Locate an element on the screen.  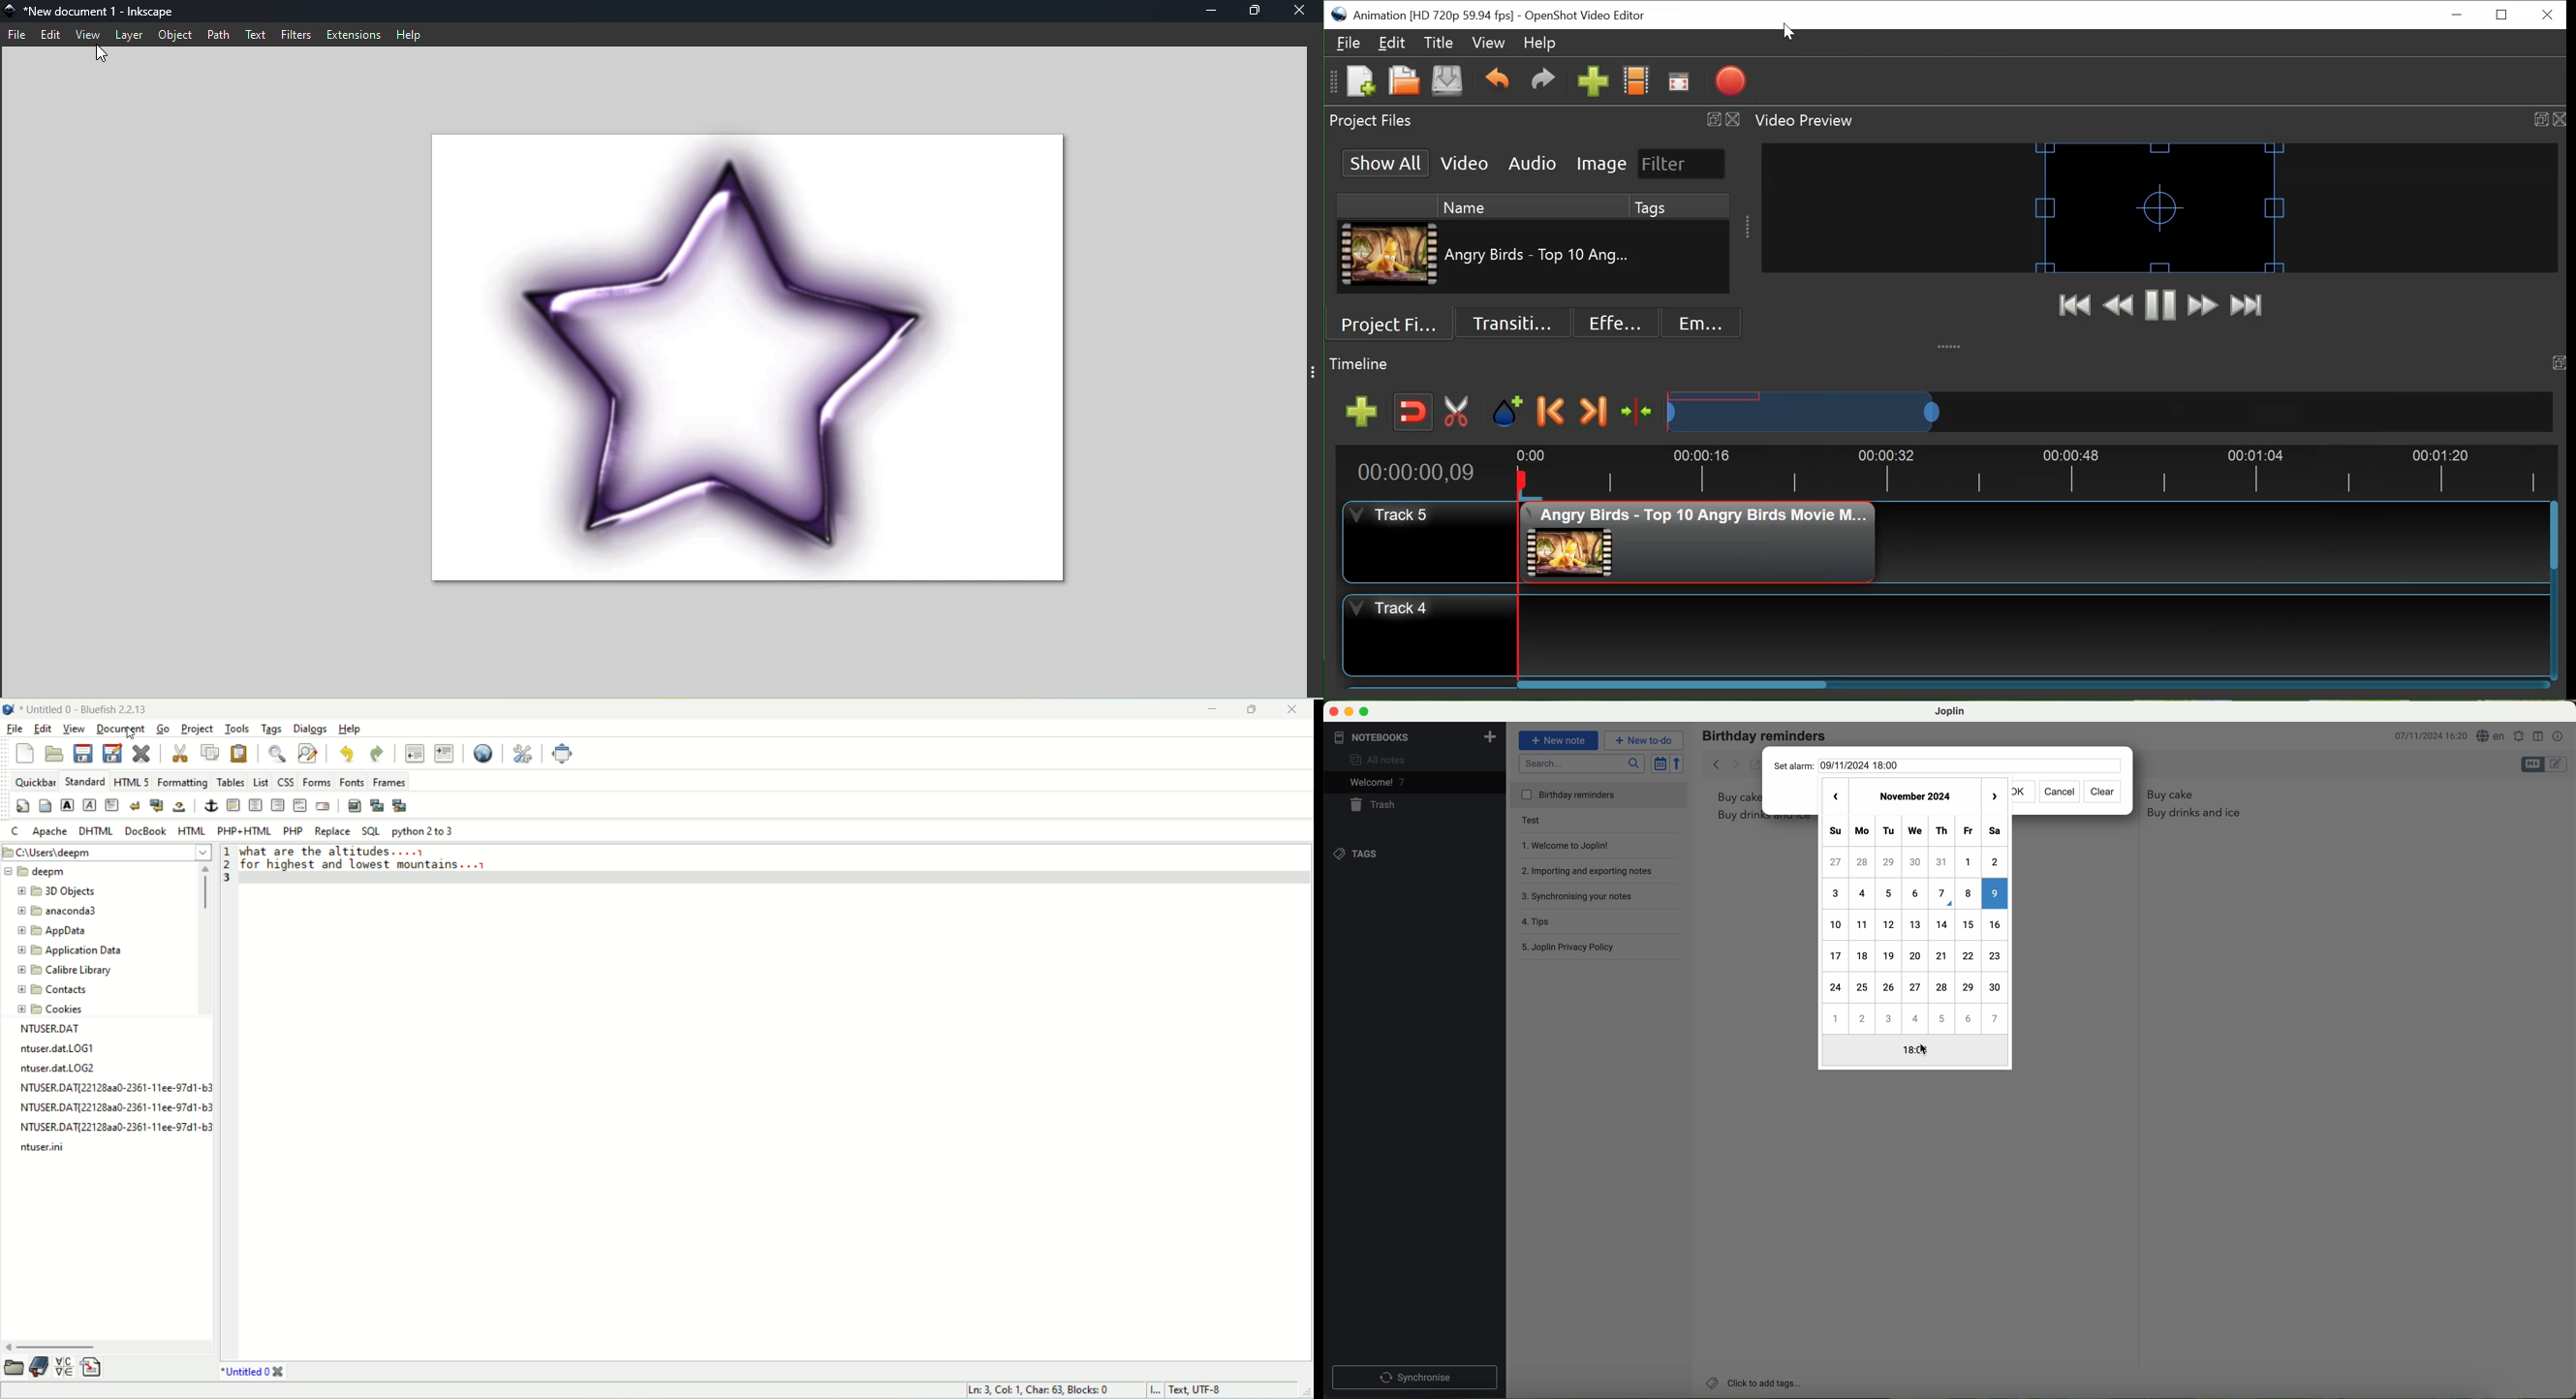
break and clear is located at coordinates (157, 806).